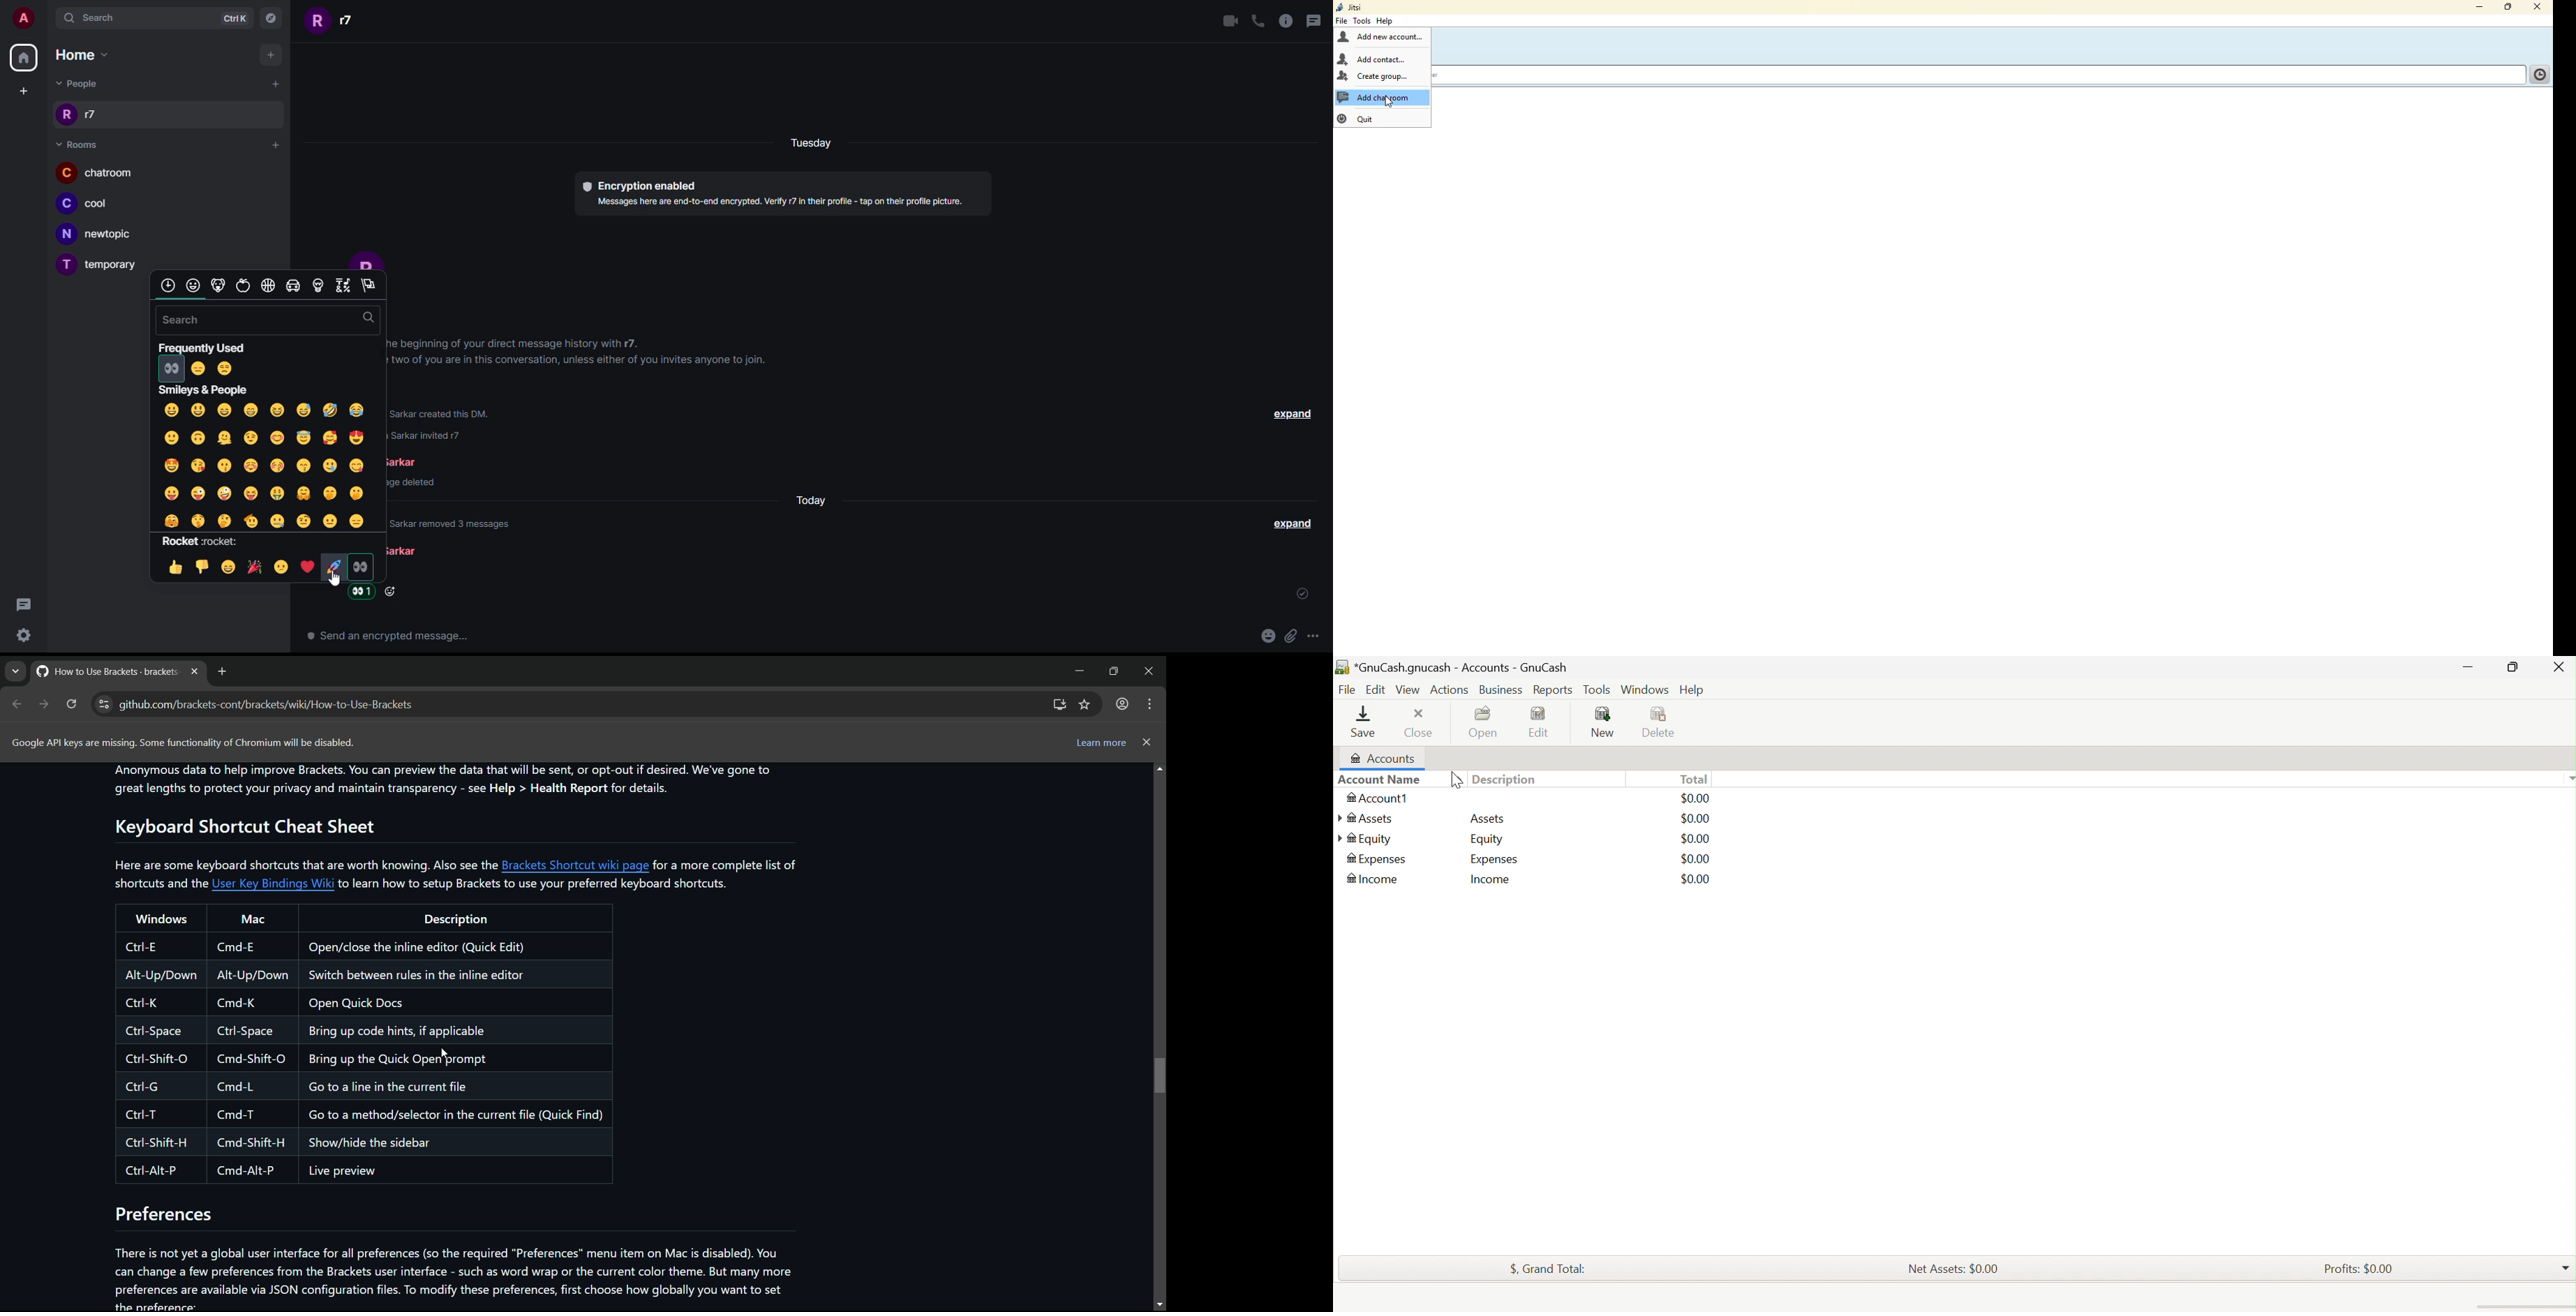 The image size is (2576, 1316). Describe the element at coordinates (294, 286) in the screenshot. I see `category` at that location.